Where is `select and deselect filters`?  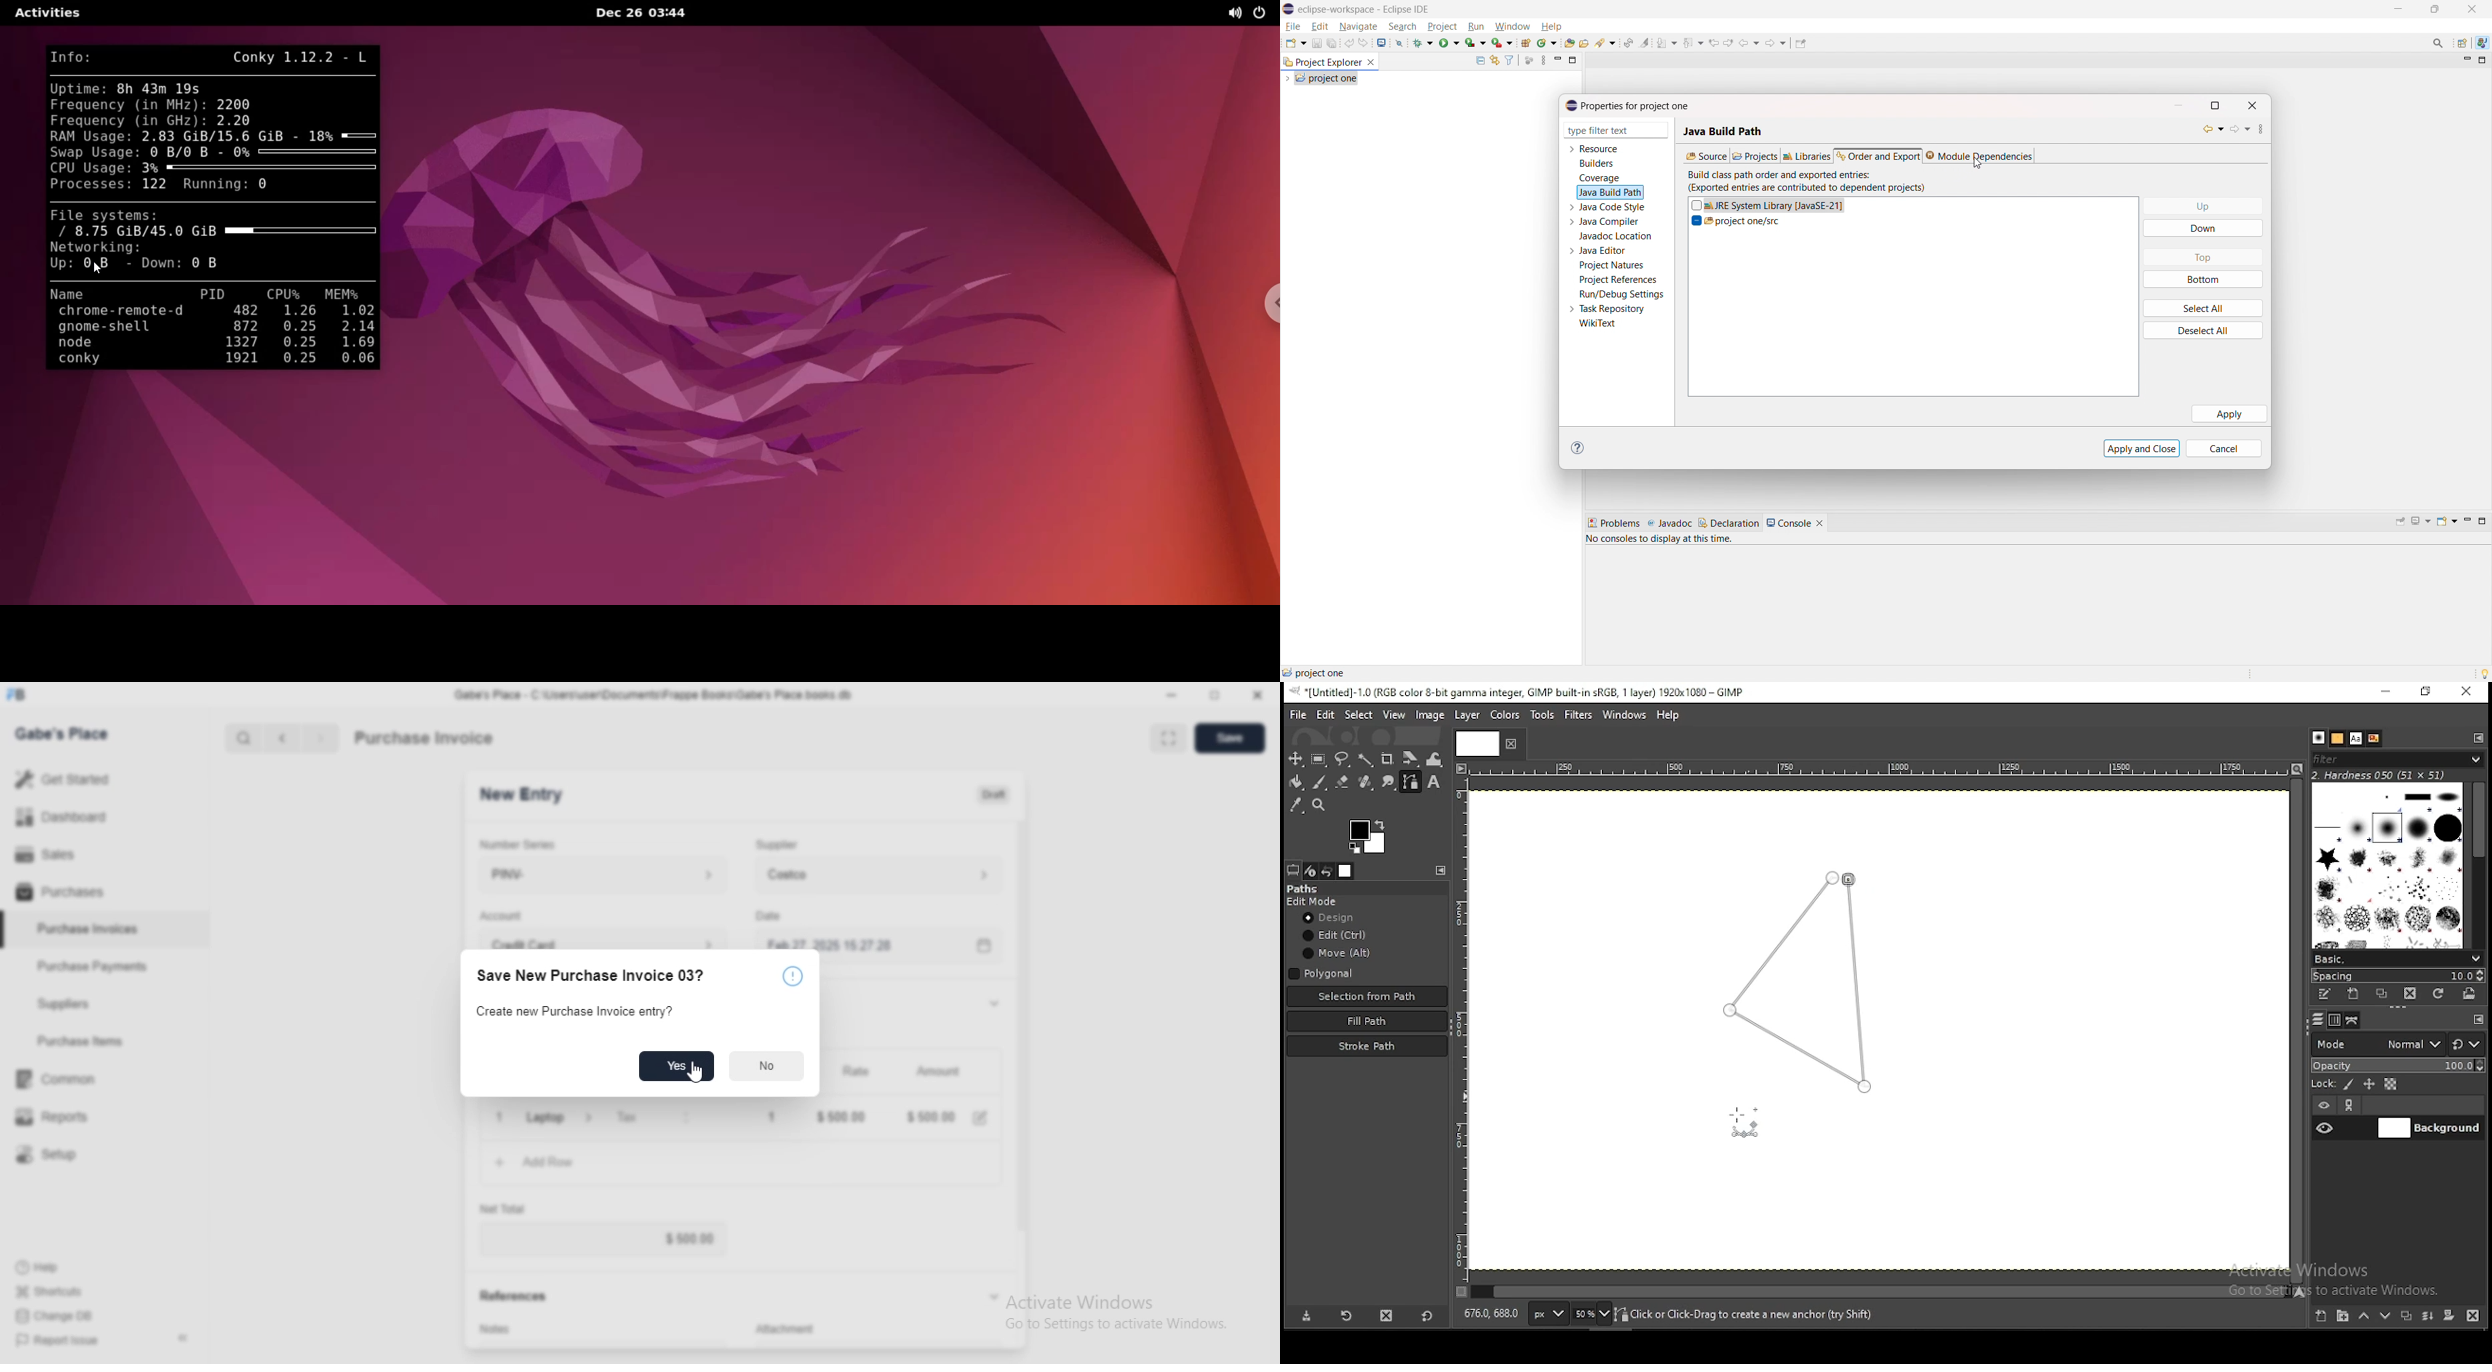
select and deselect filters is located at coordinates (1509, 61).